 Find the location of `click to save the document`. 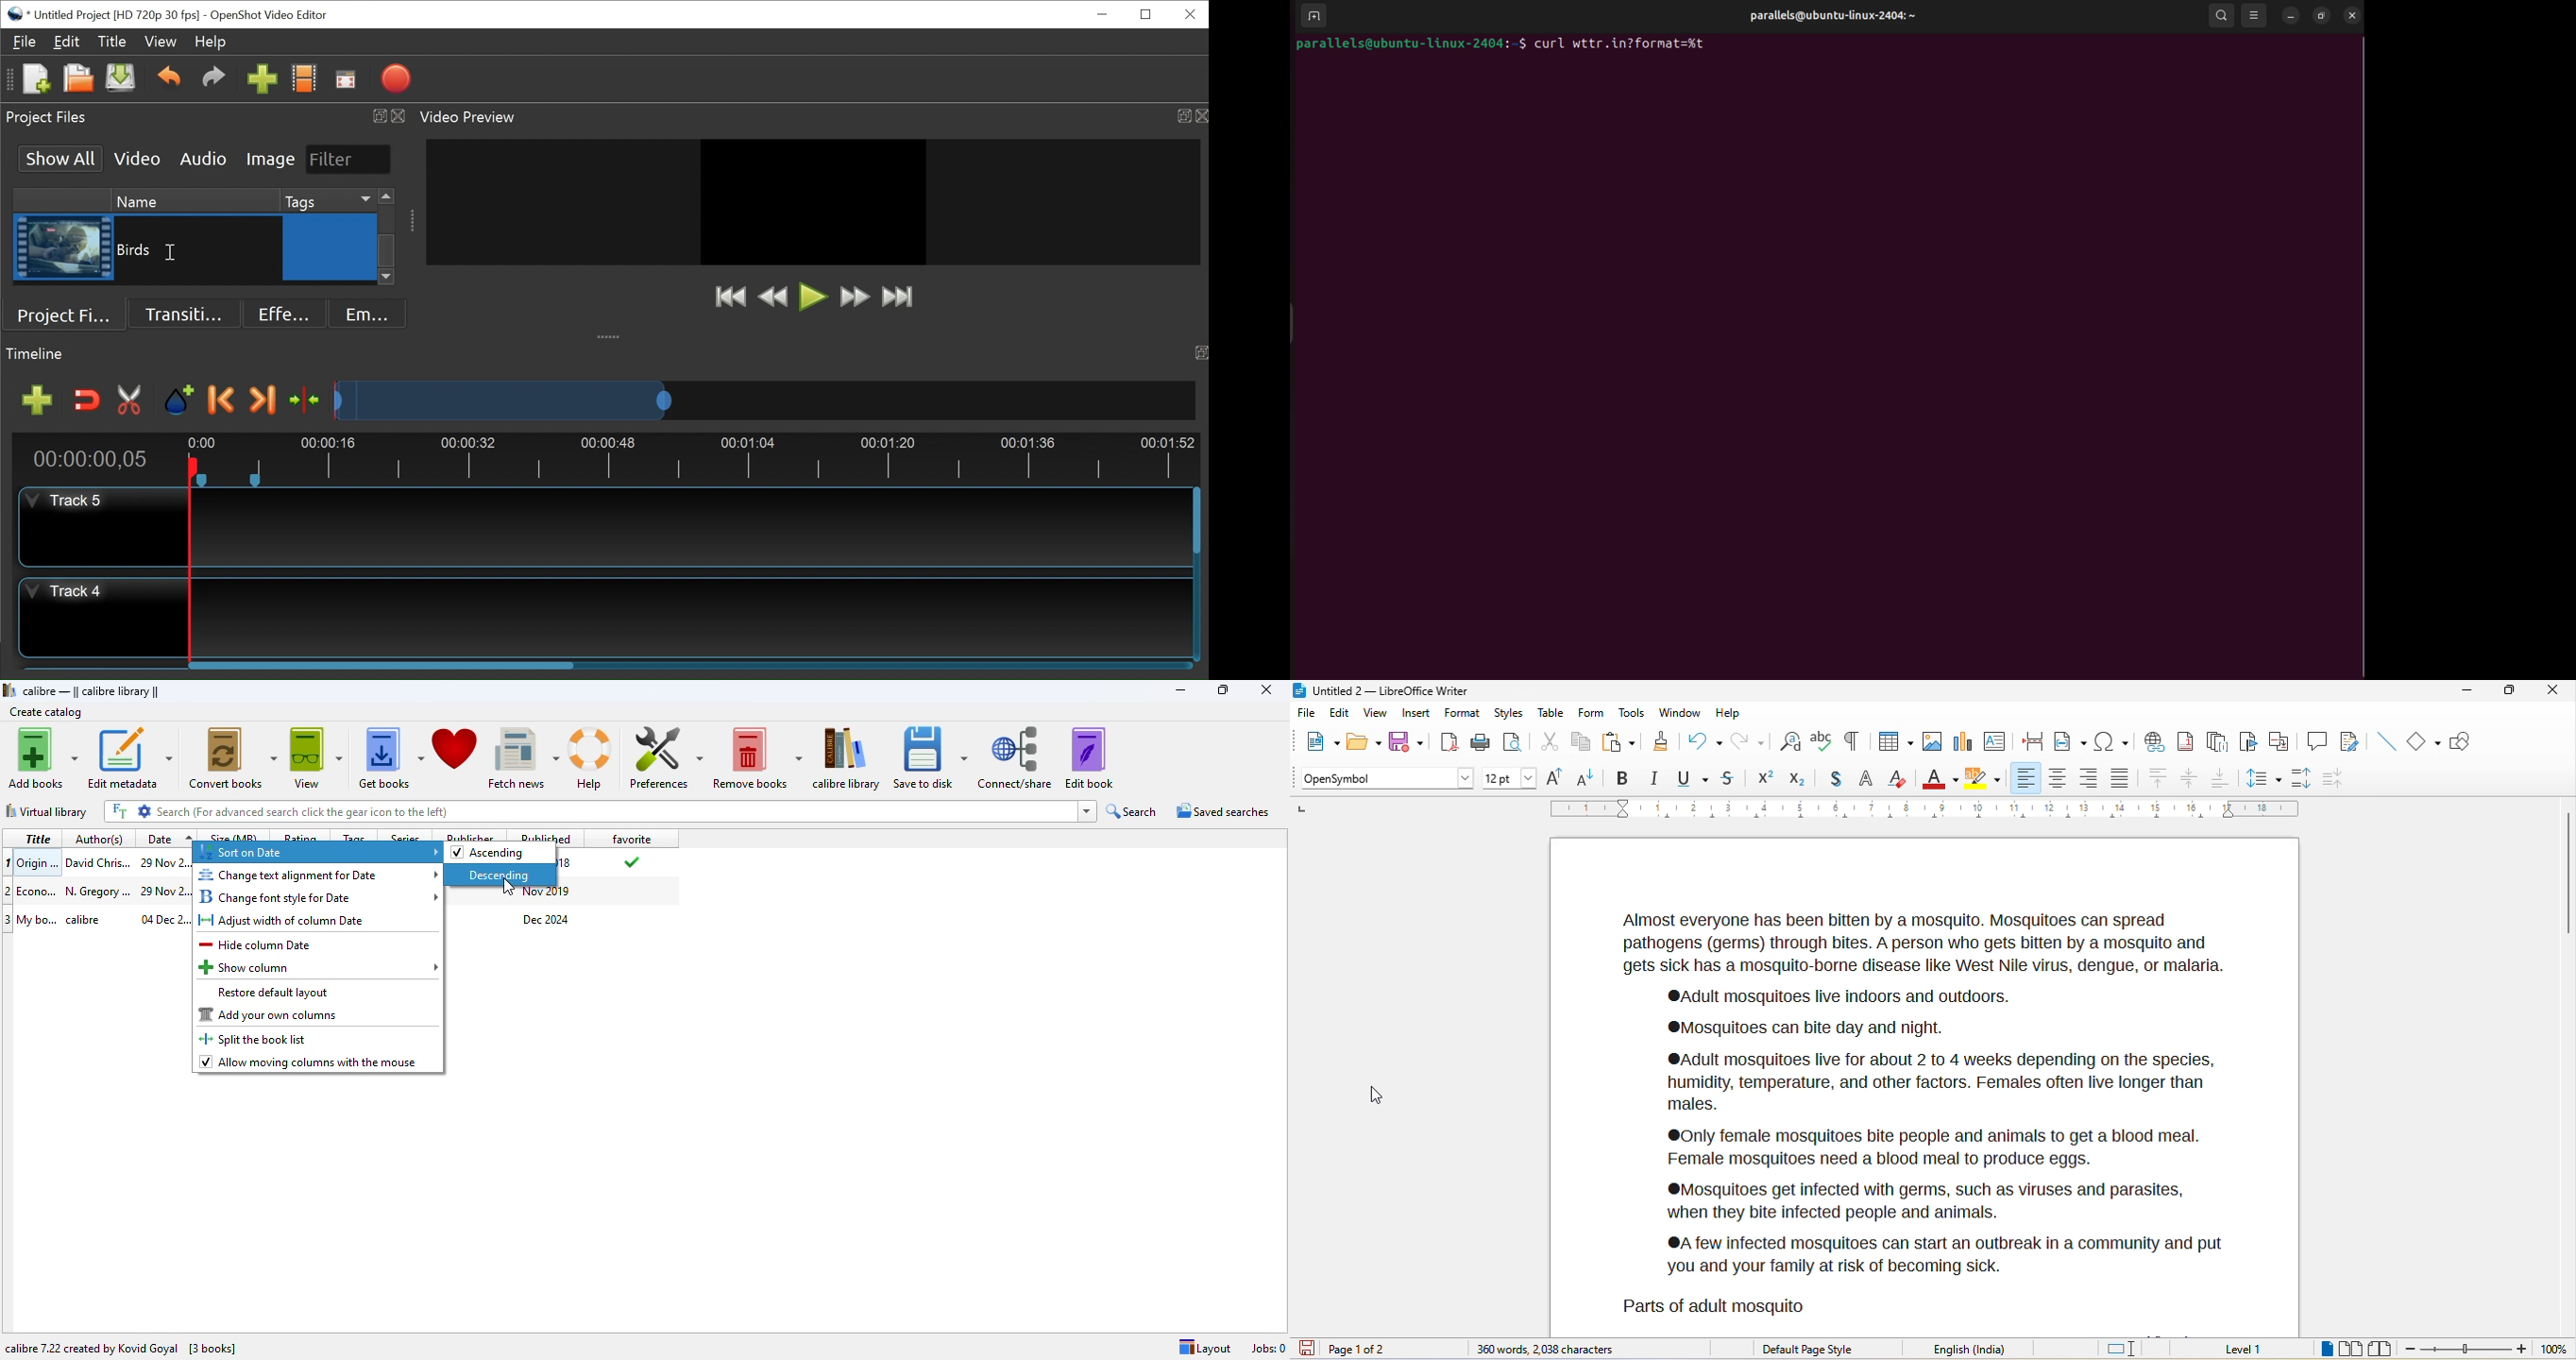

click to save the document is located at coordinates (1306, 1349).